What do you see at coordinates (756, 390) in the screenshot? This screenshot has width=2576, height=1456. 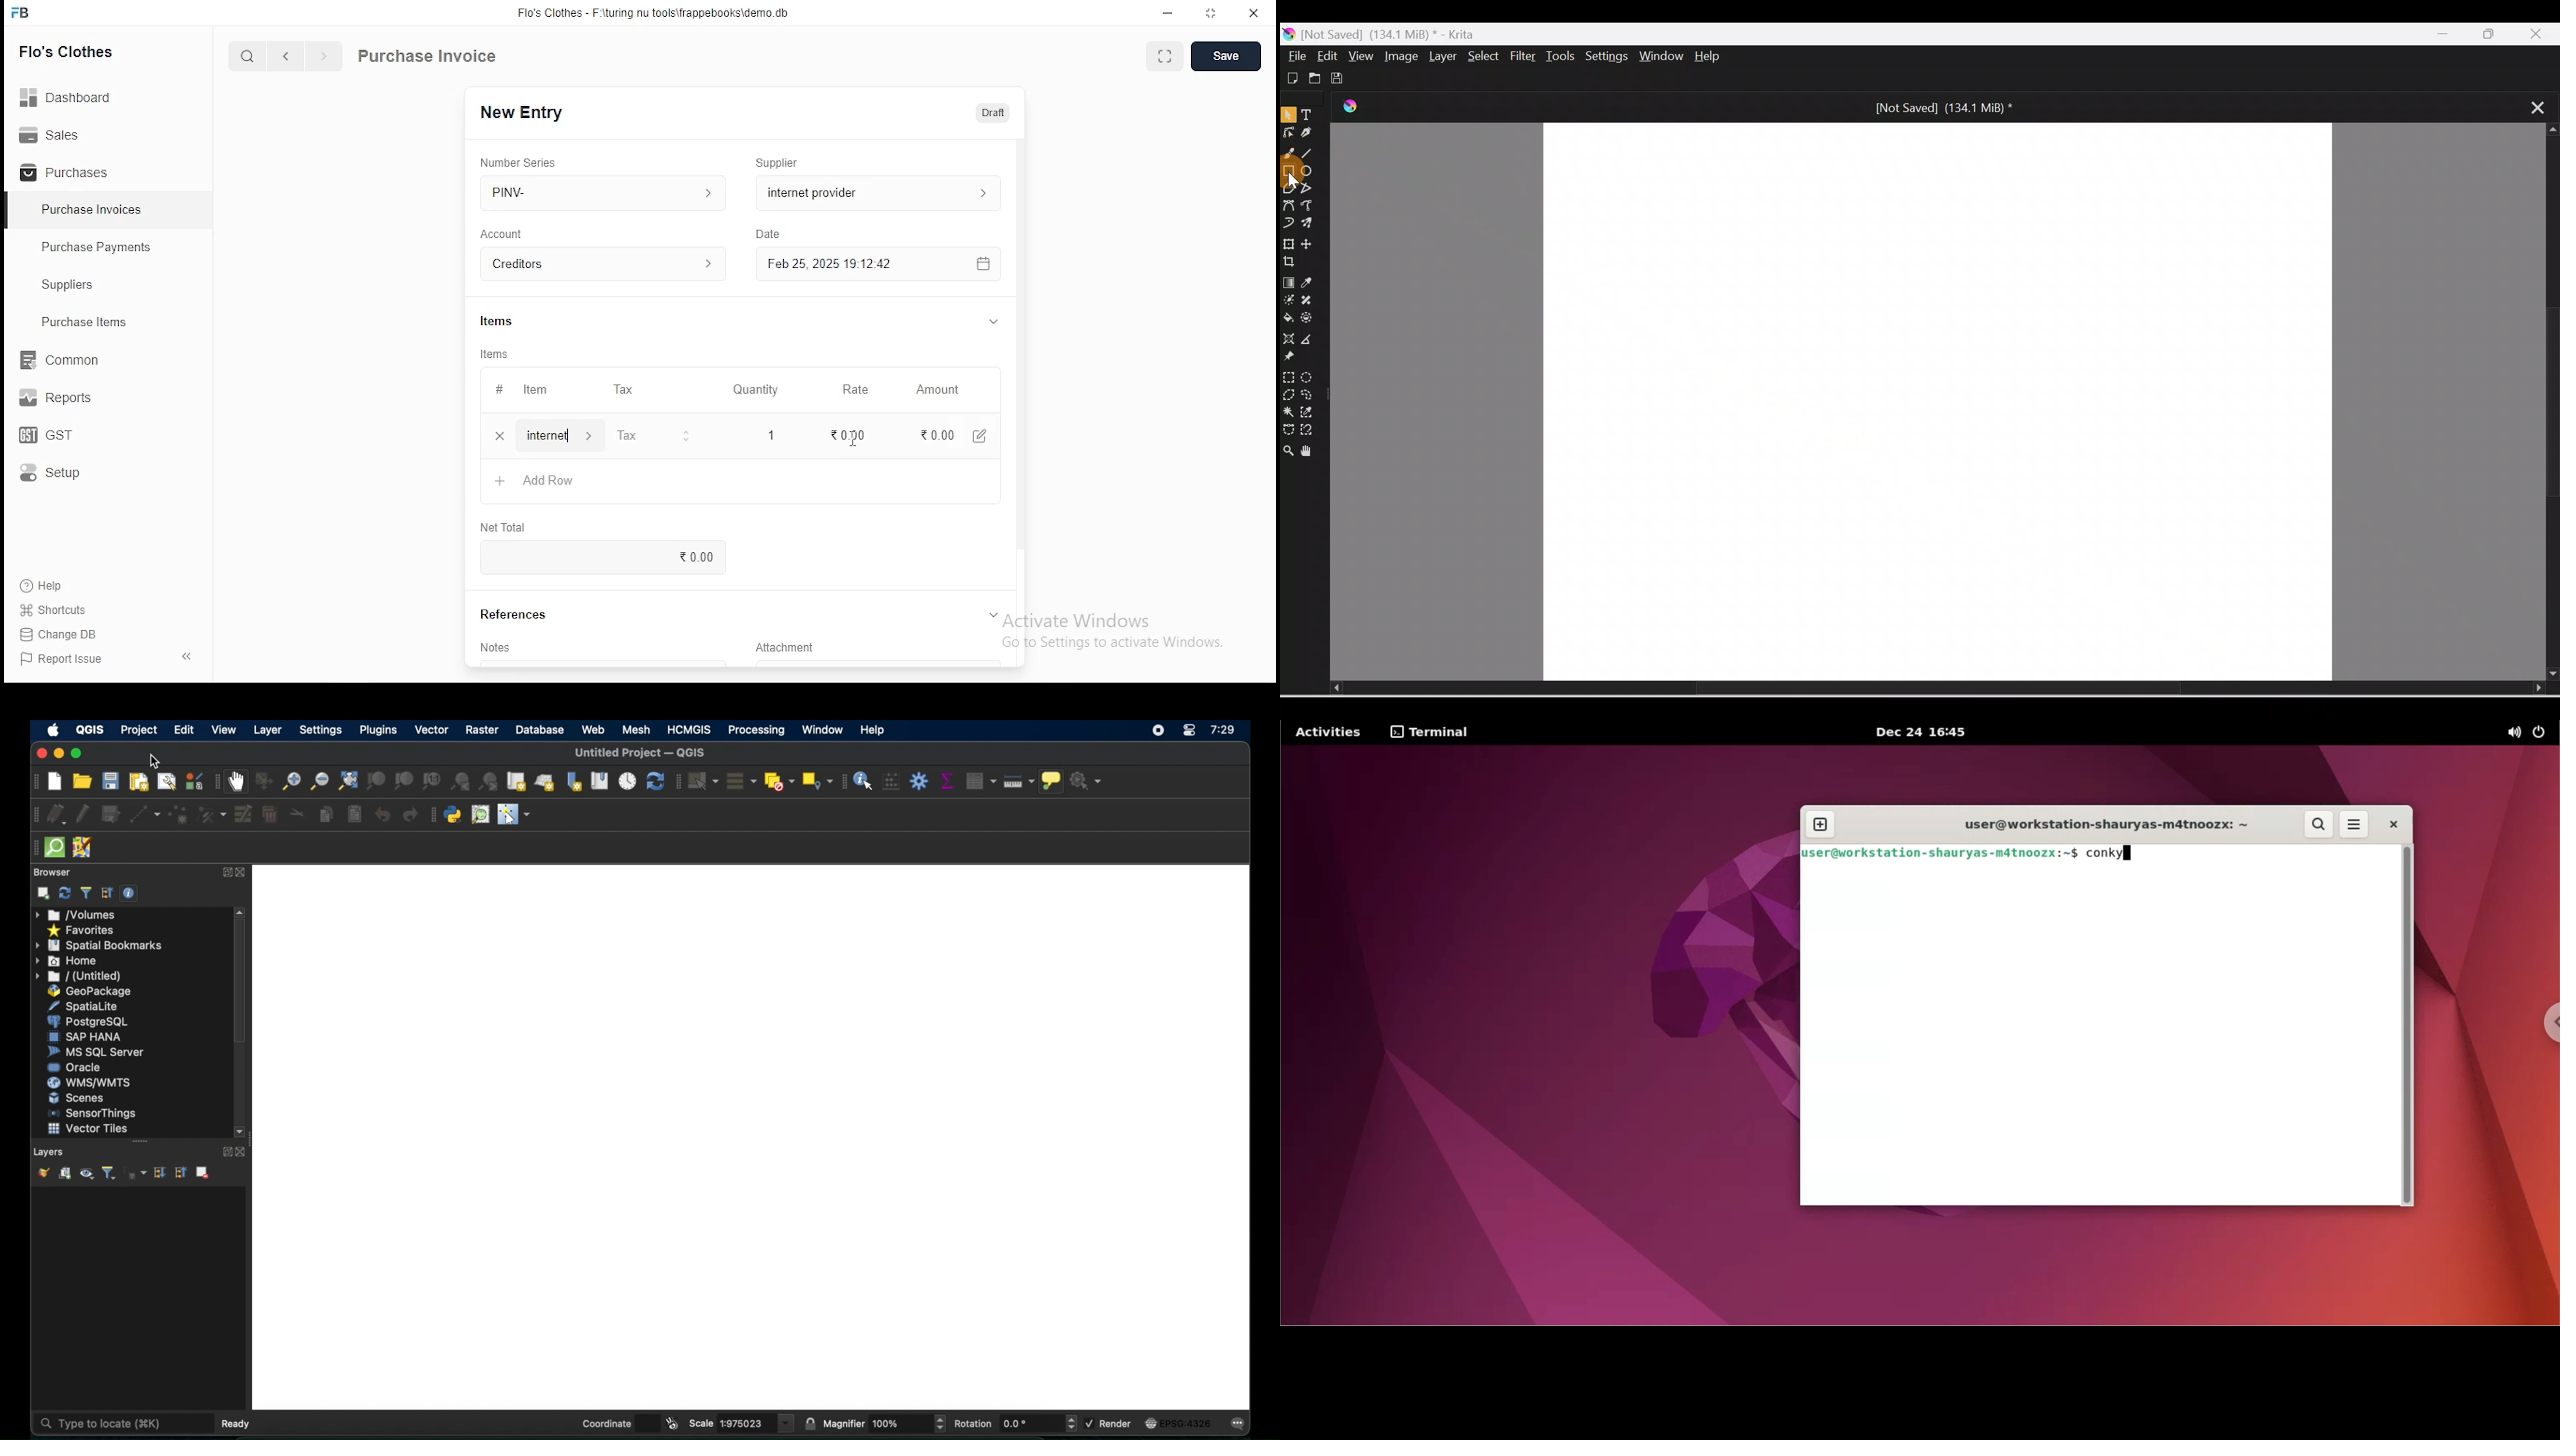 I see `quality` at bounding box center [756, 390].